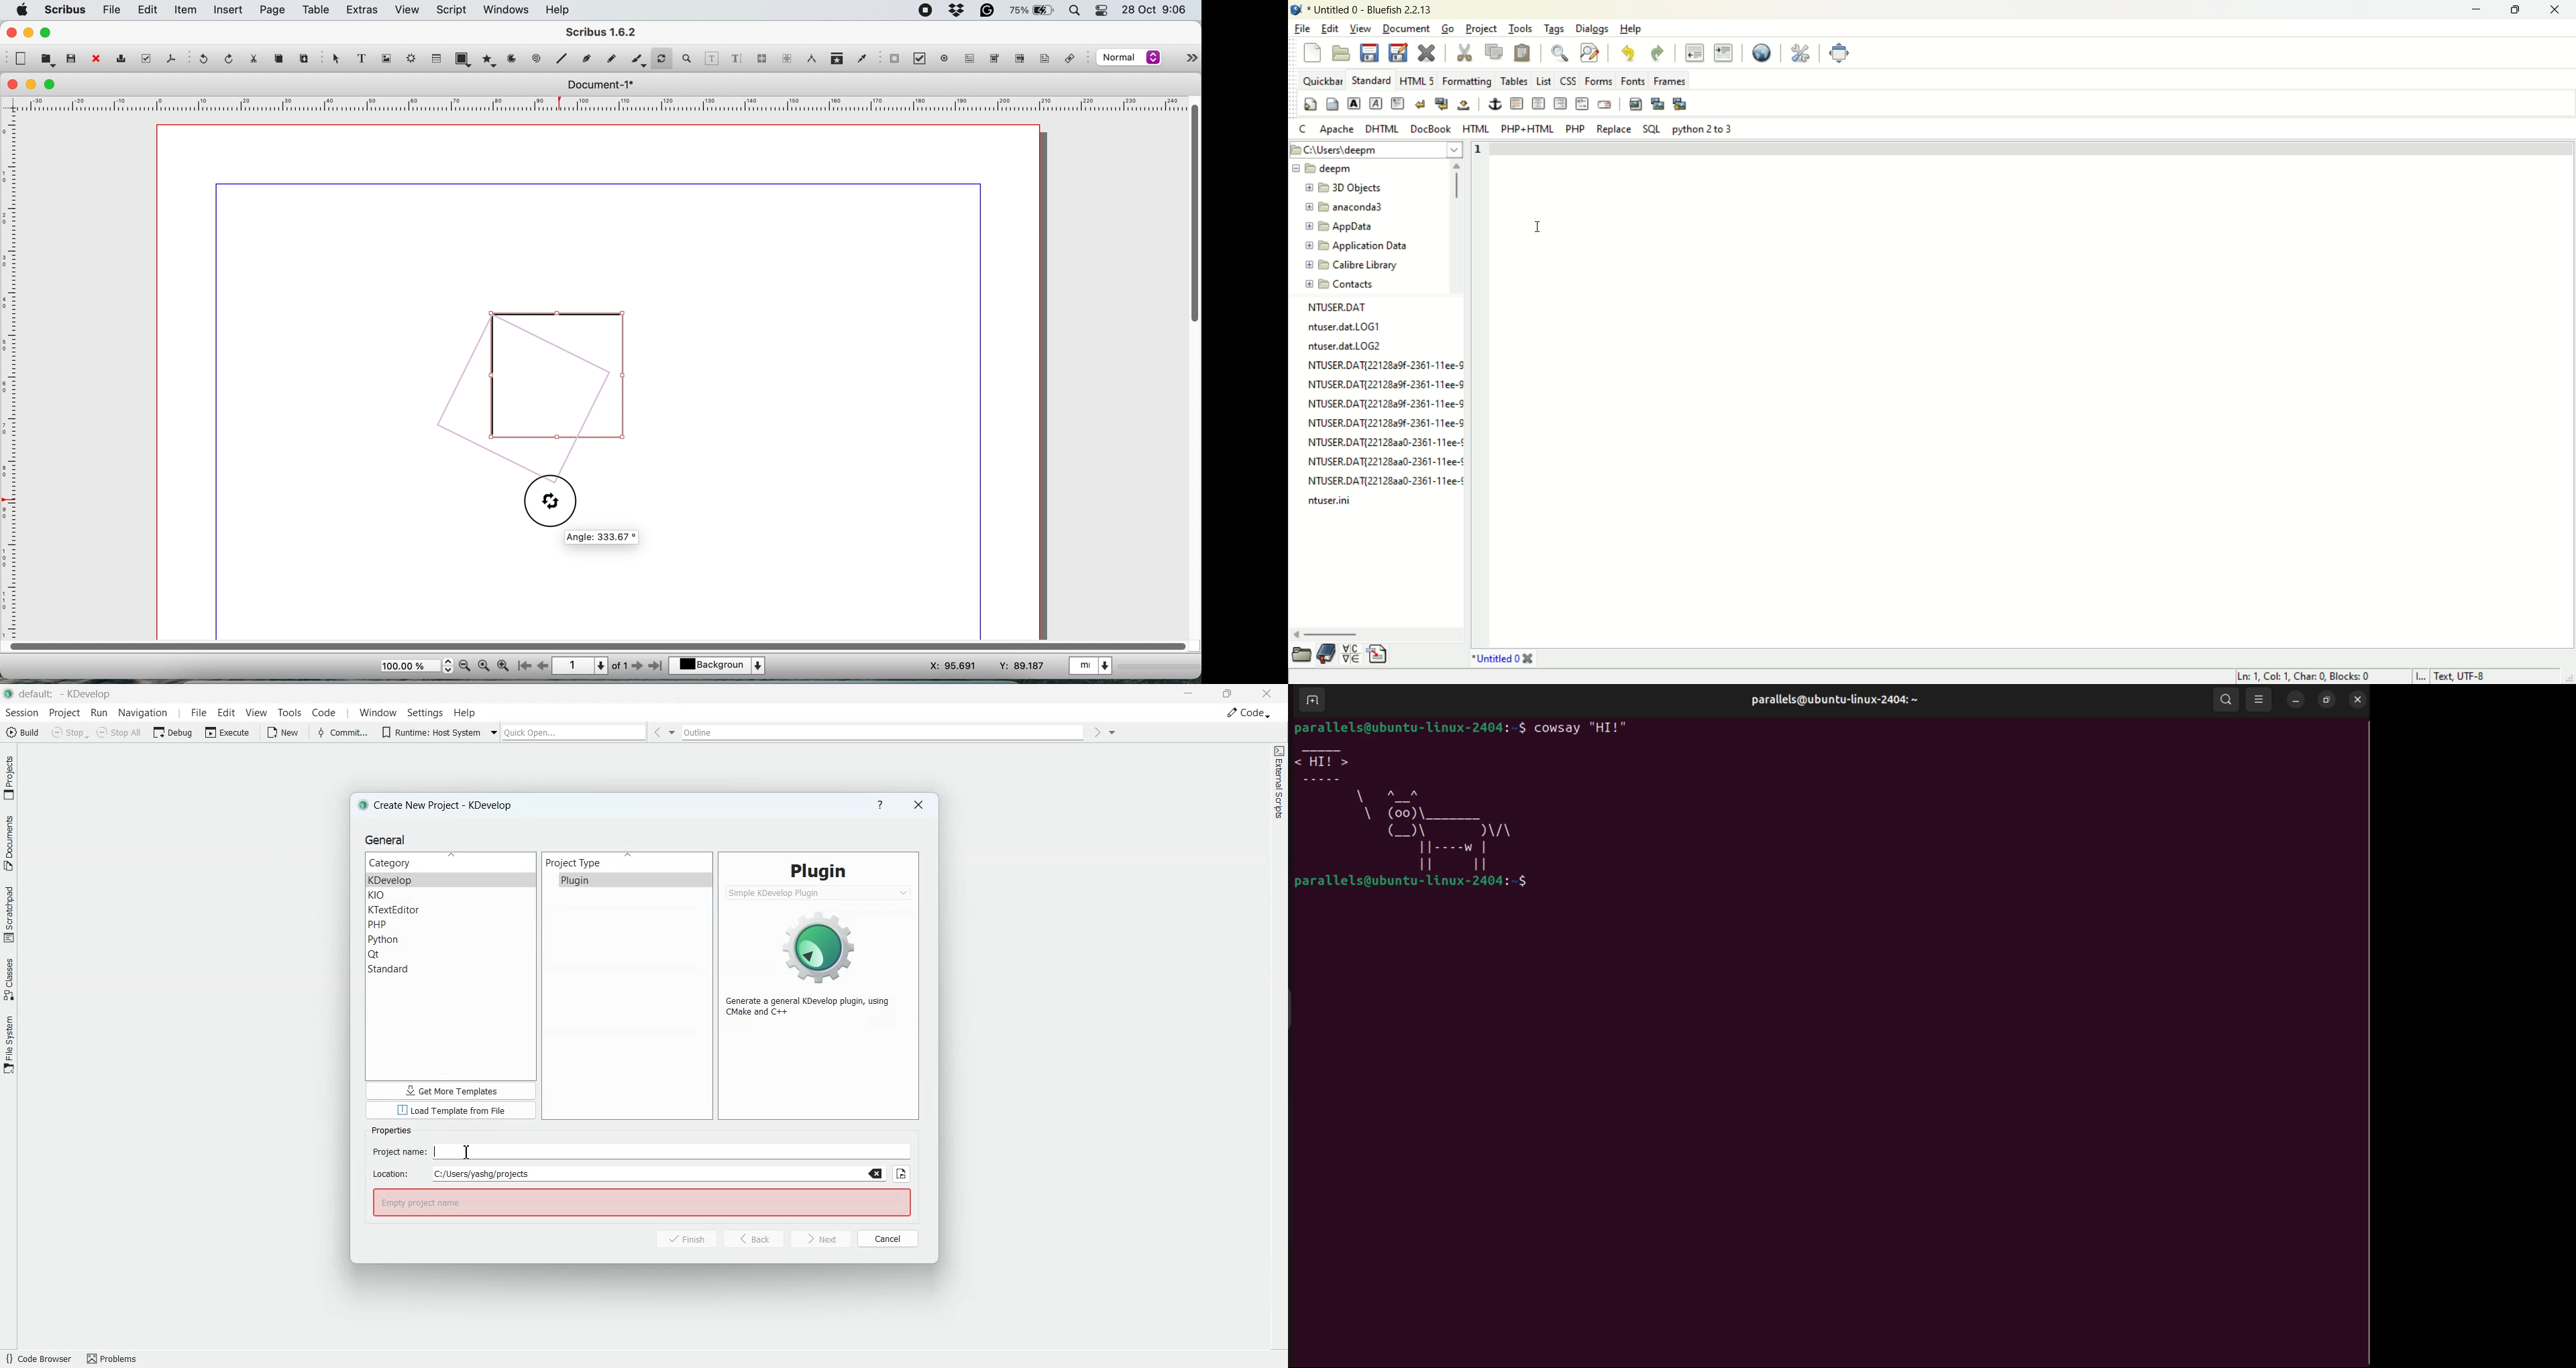  I want to click on zoom out, so click(465, 666).